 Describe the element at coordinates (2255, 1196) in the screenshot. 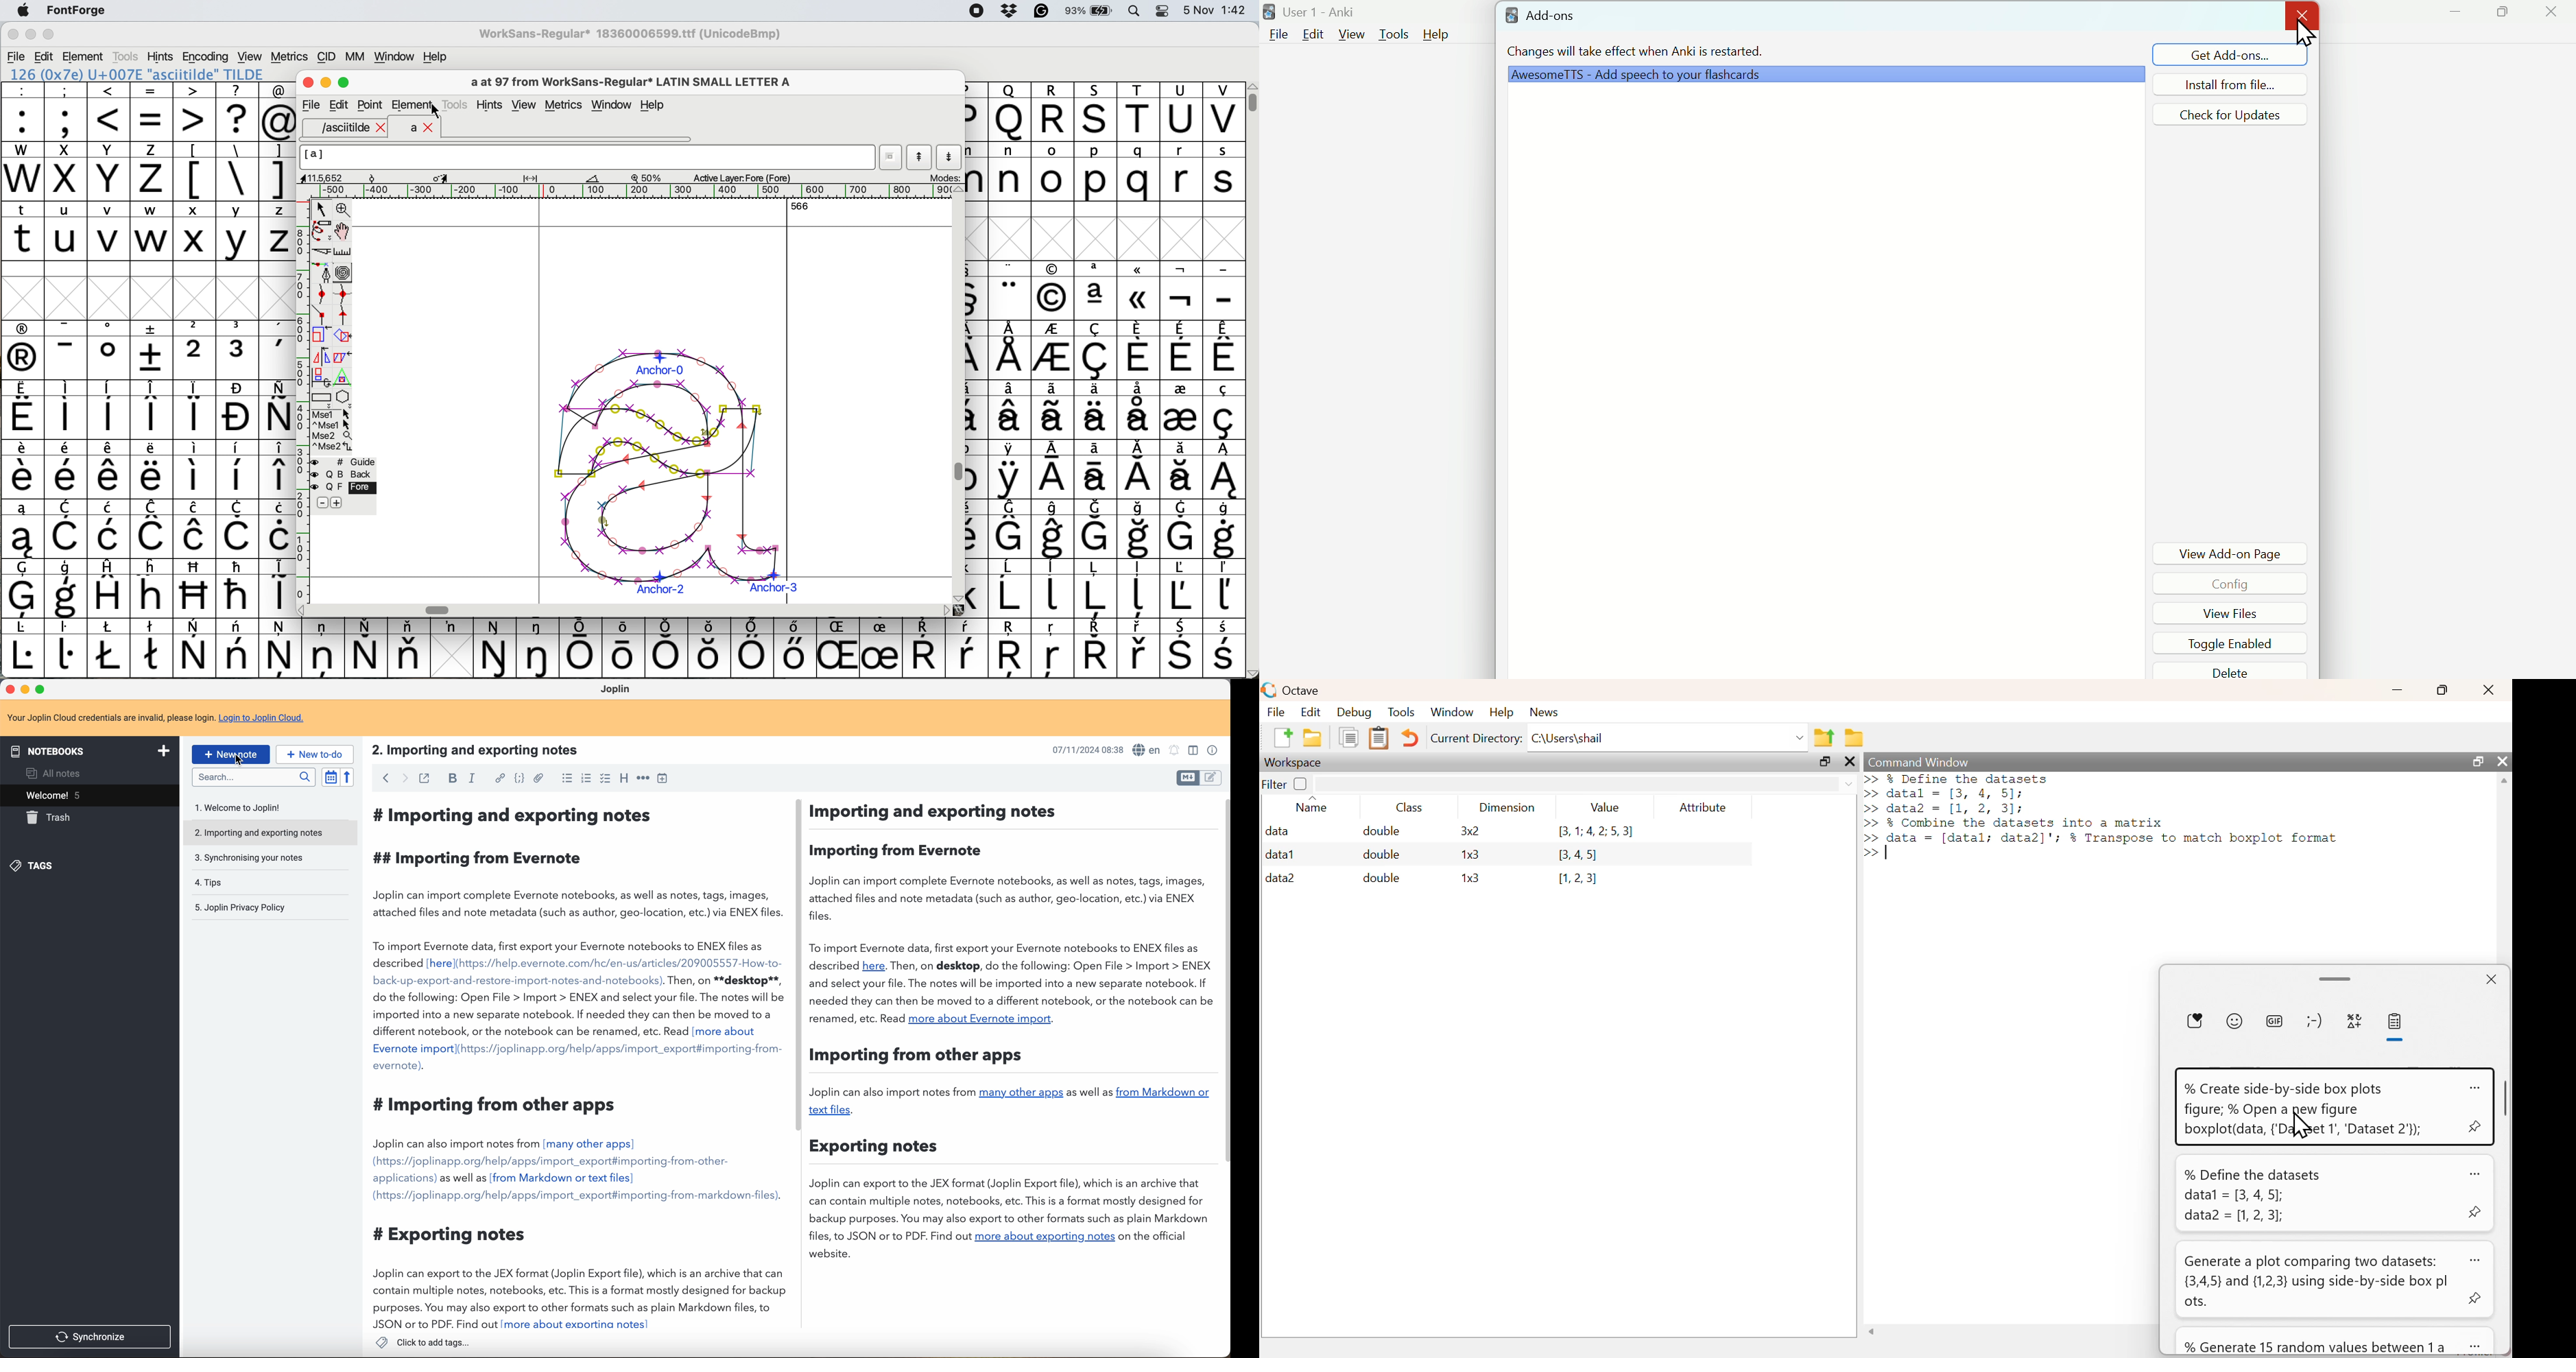

I see `% Define the datasets
datal = [3, 4, 5;
data2 = [1, 2, 3];` at that location.